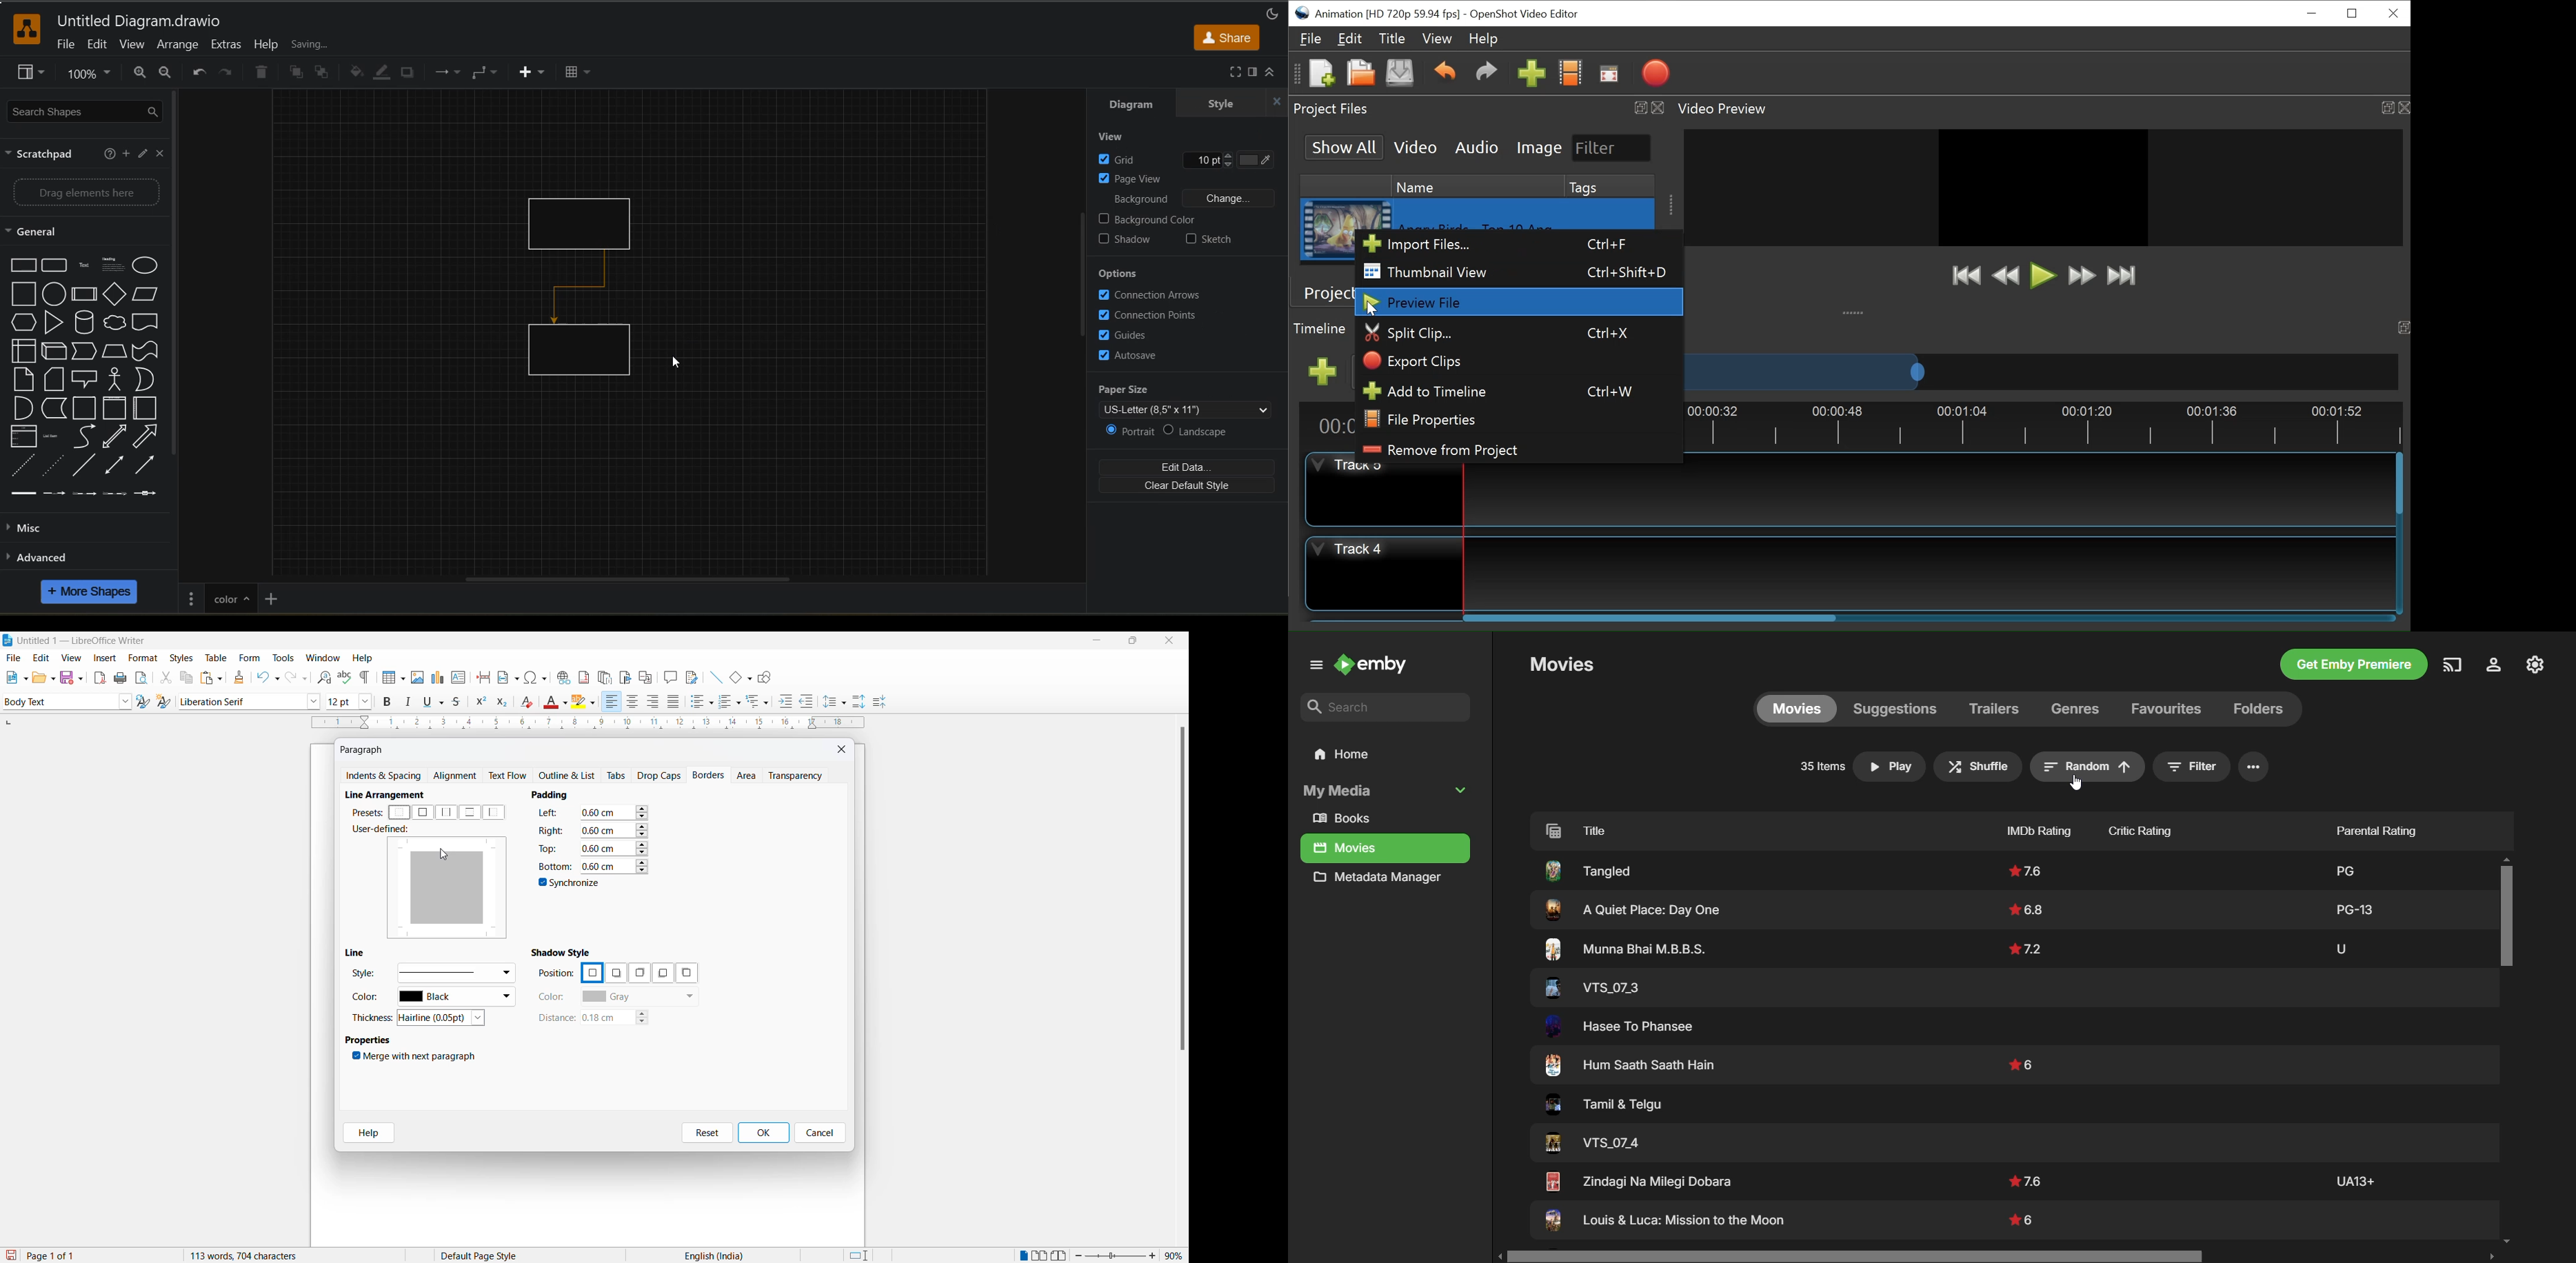 This screenshot has height=1288, width=2576. What do you see at coordinates (417, 677) in the screenshot?
I see `insert image` at bounding box center [417, 677].